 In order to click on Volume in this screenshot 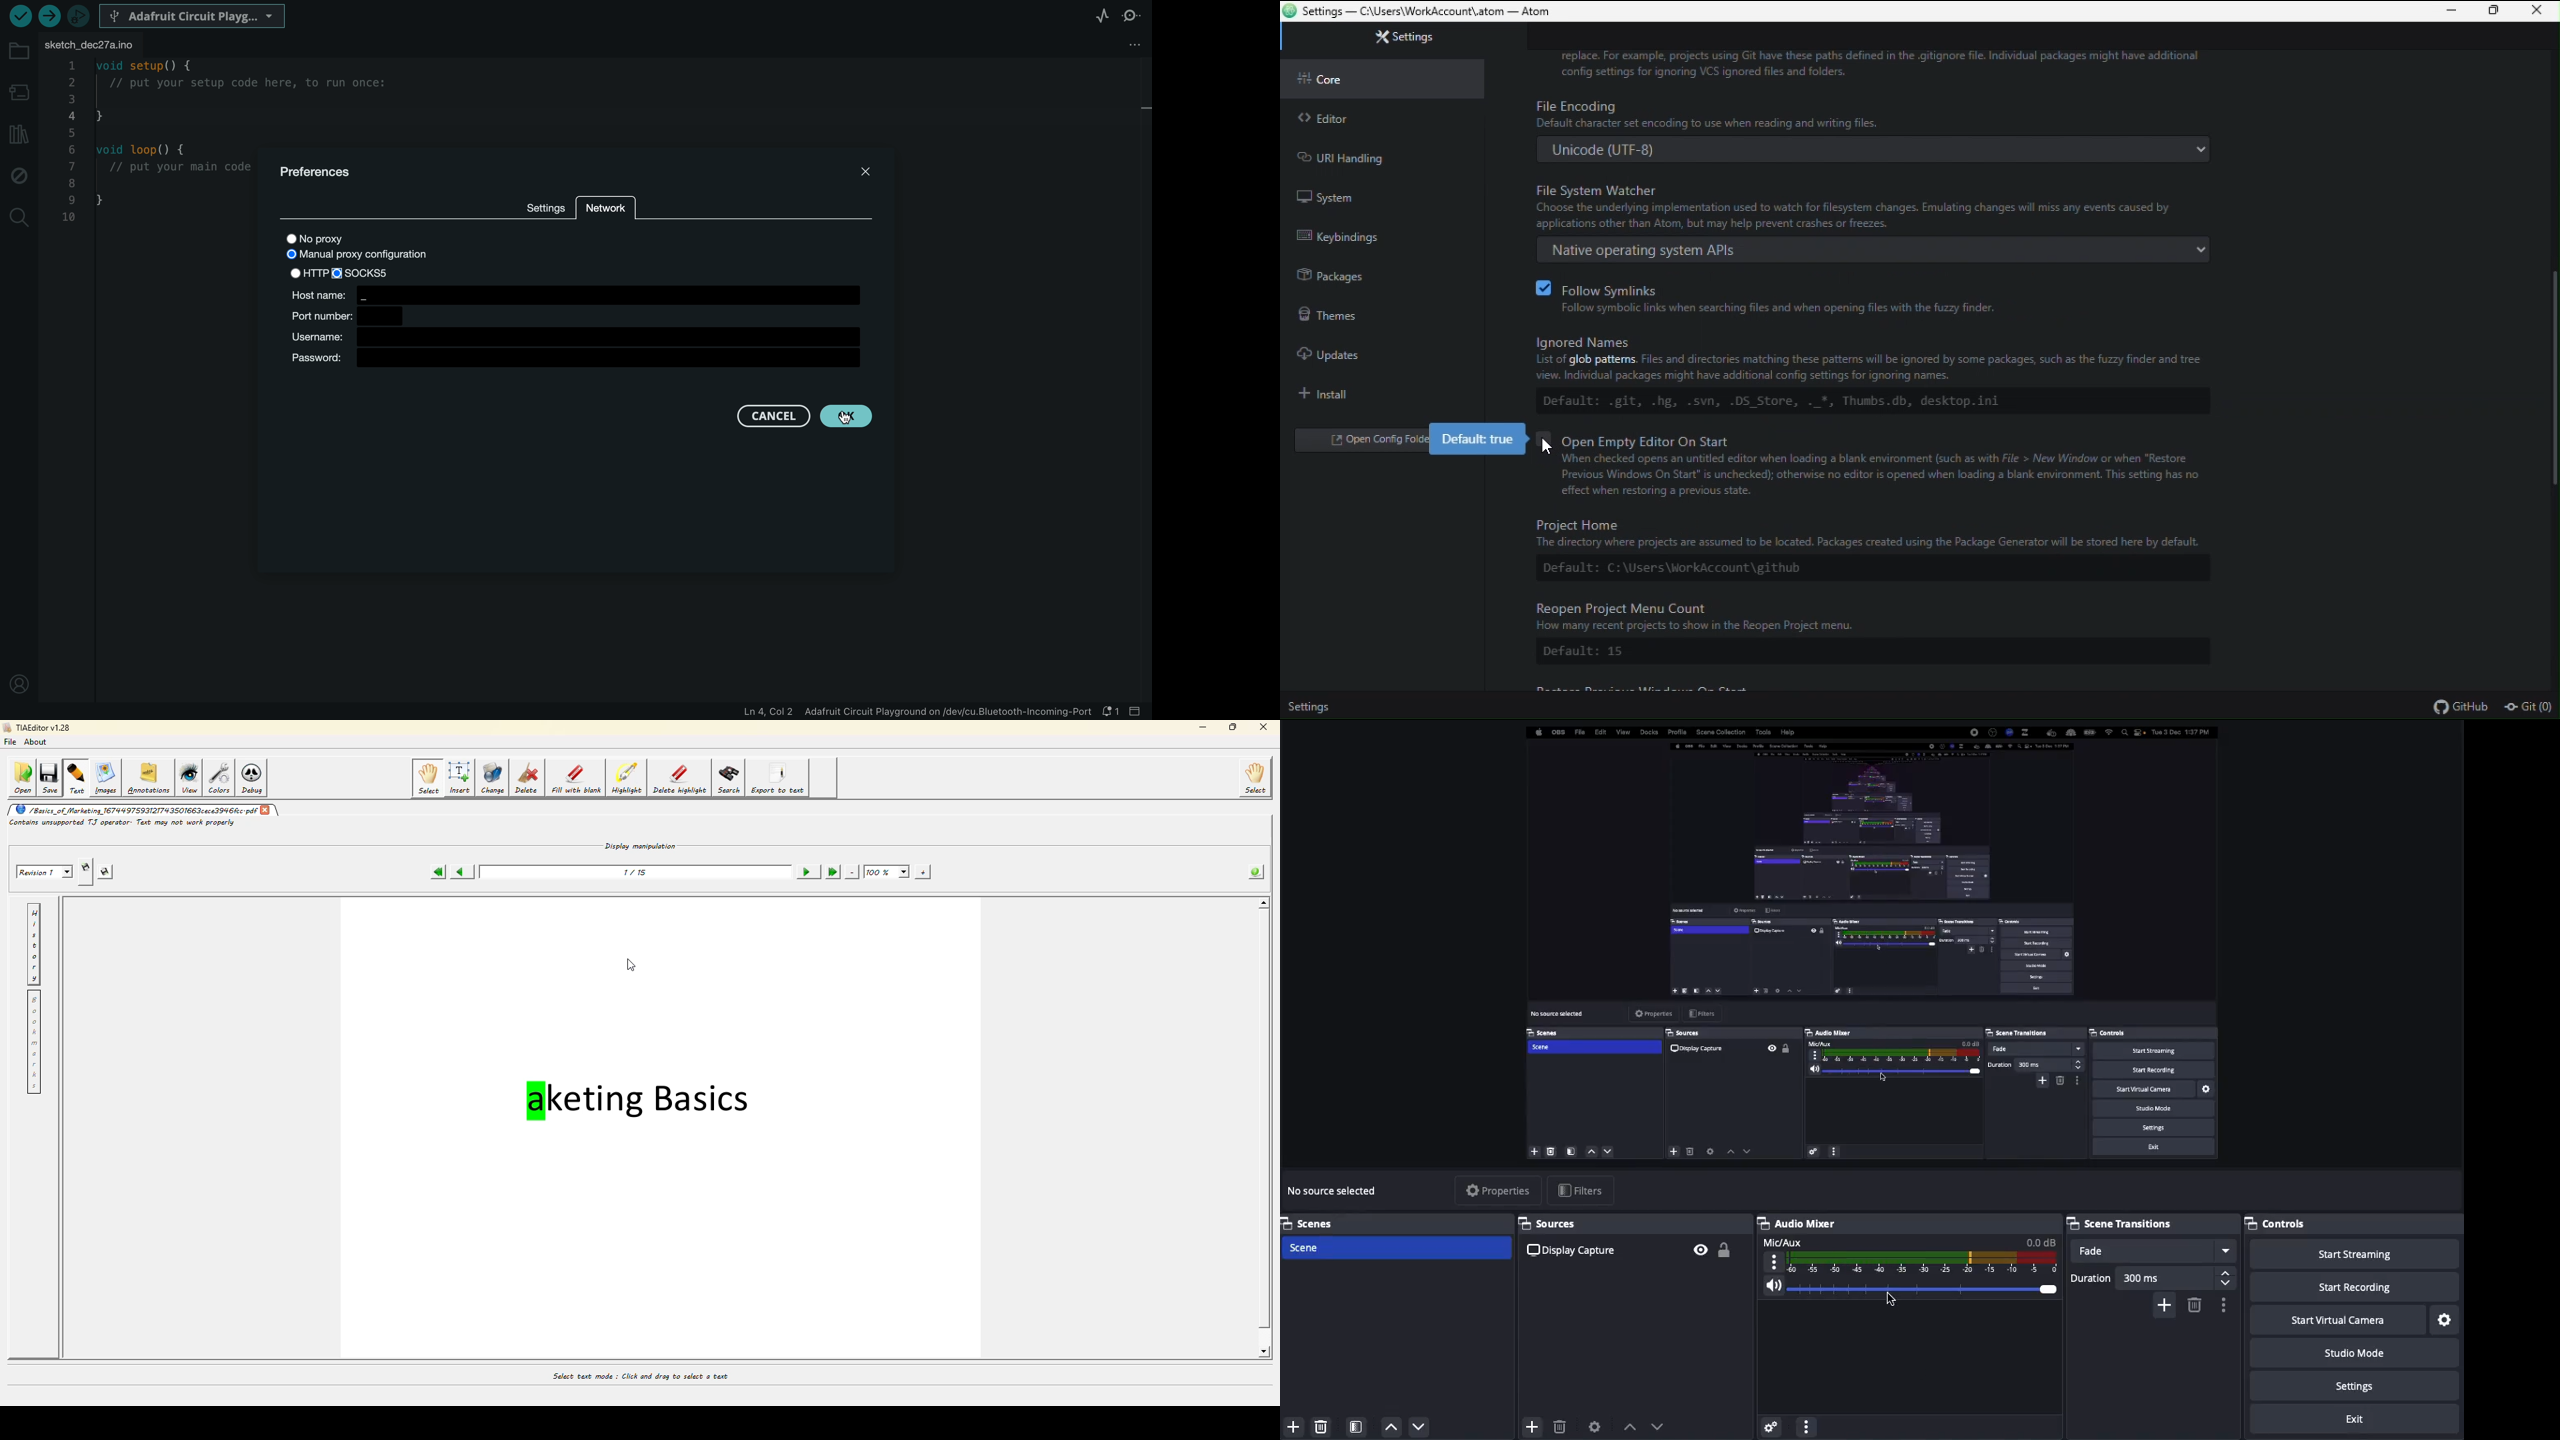, I will do `click(1912, 1290)`.